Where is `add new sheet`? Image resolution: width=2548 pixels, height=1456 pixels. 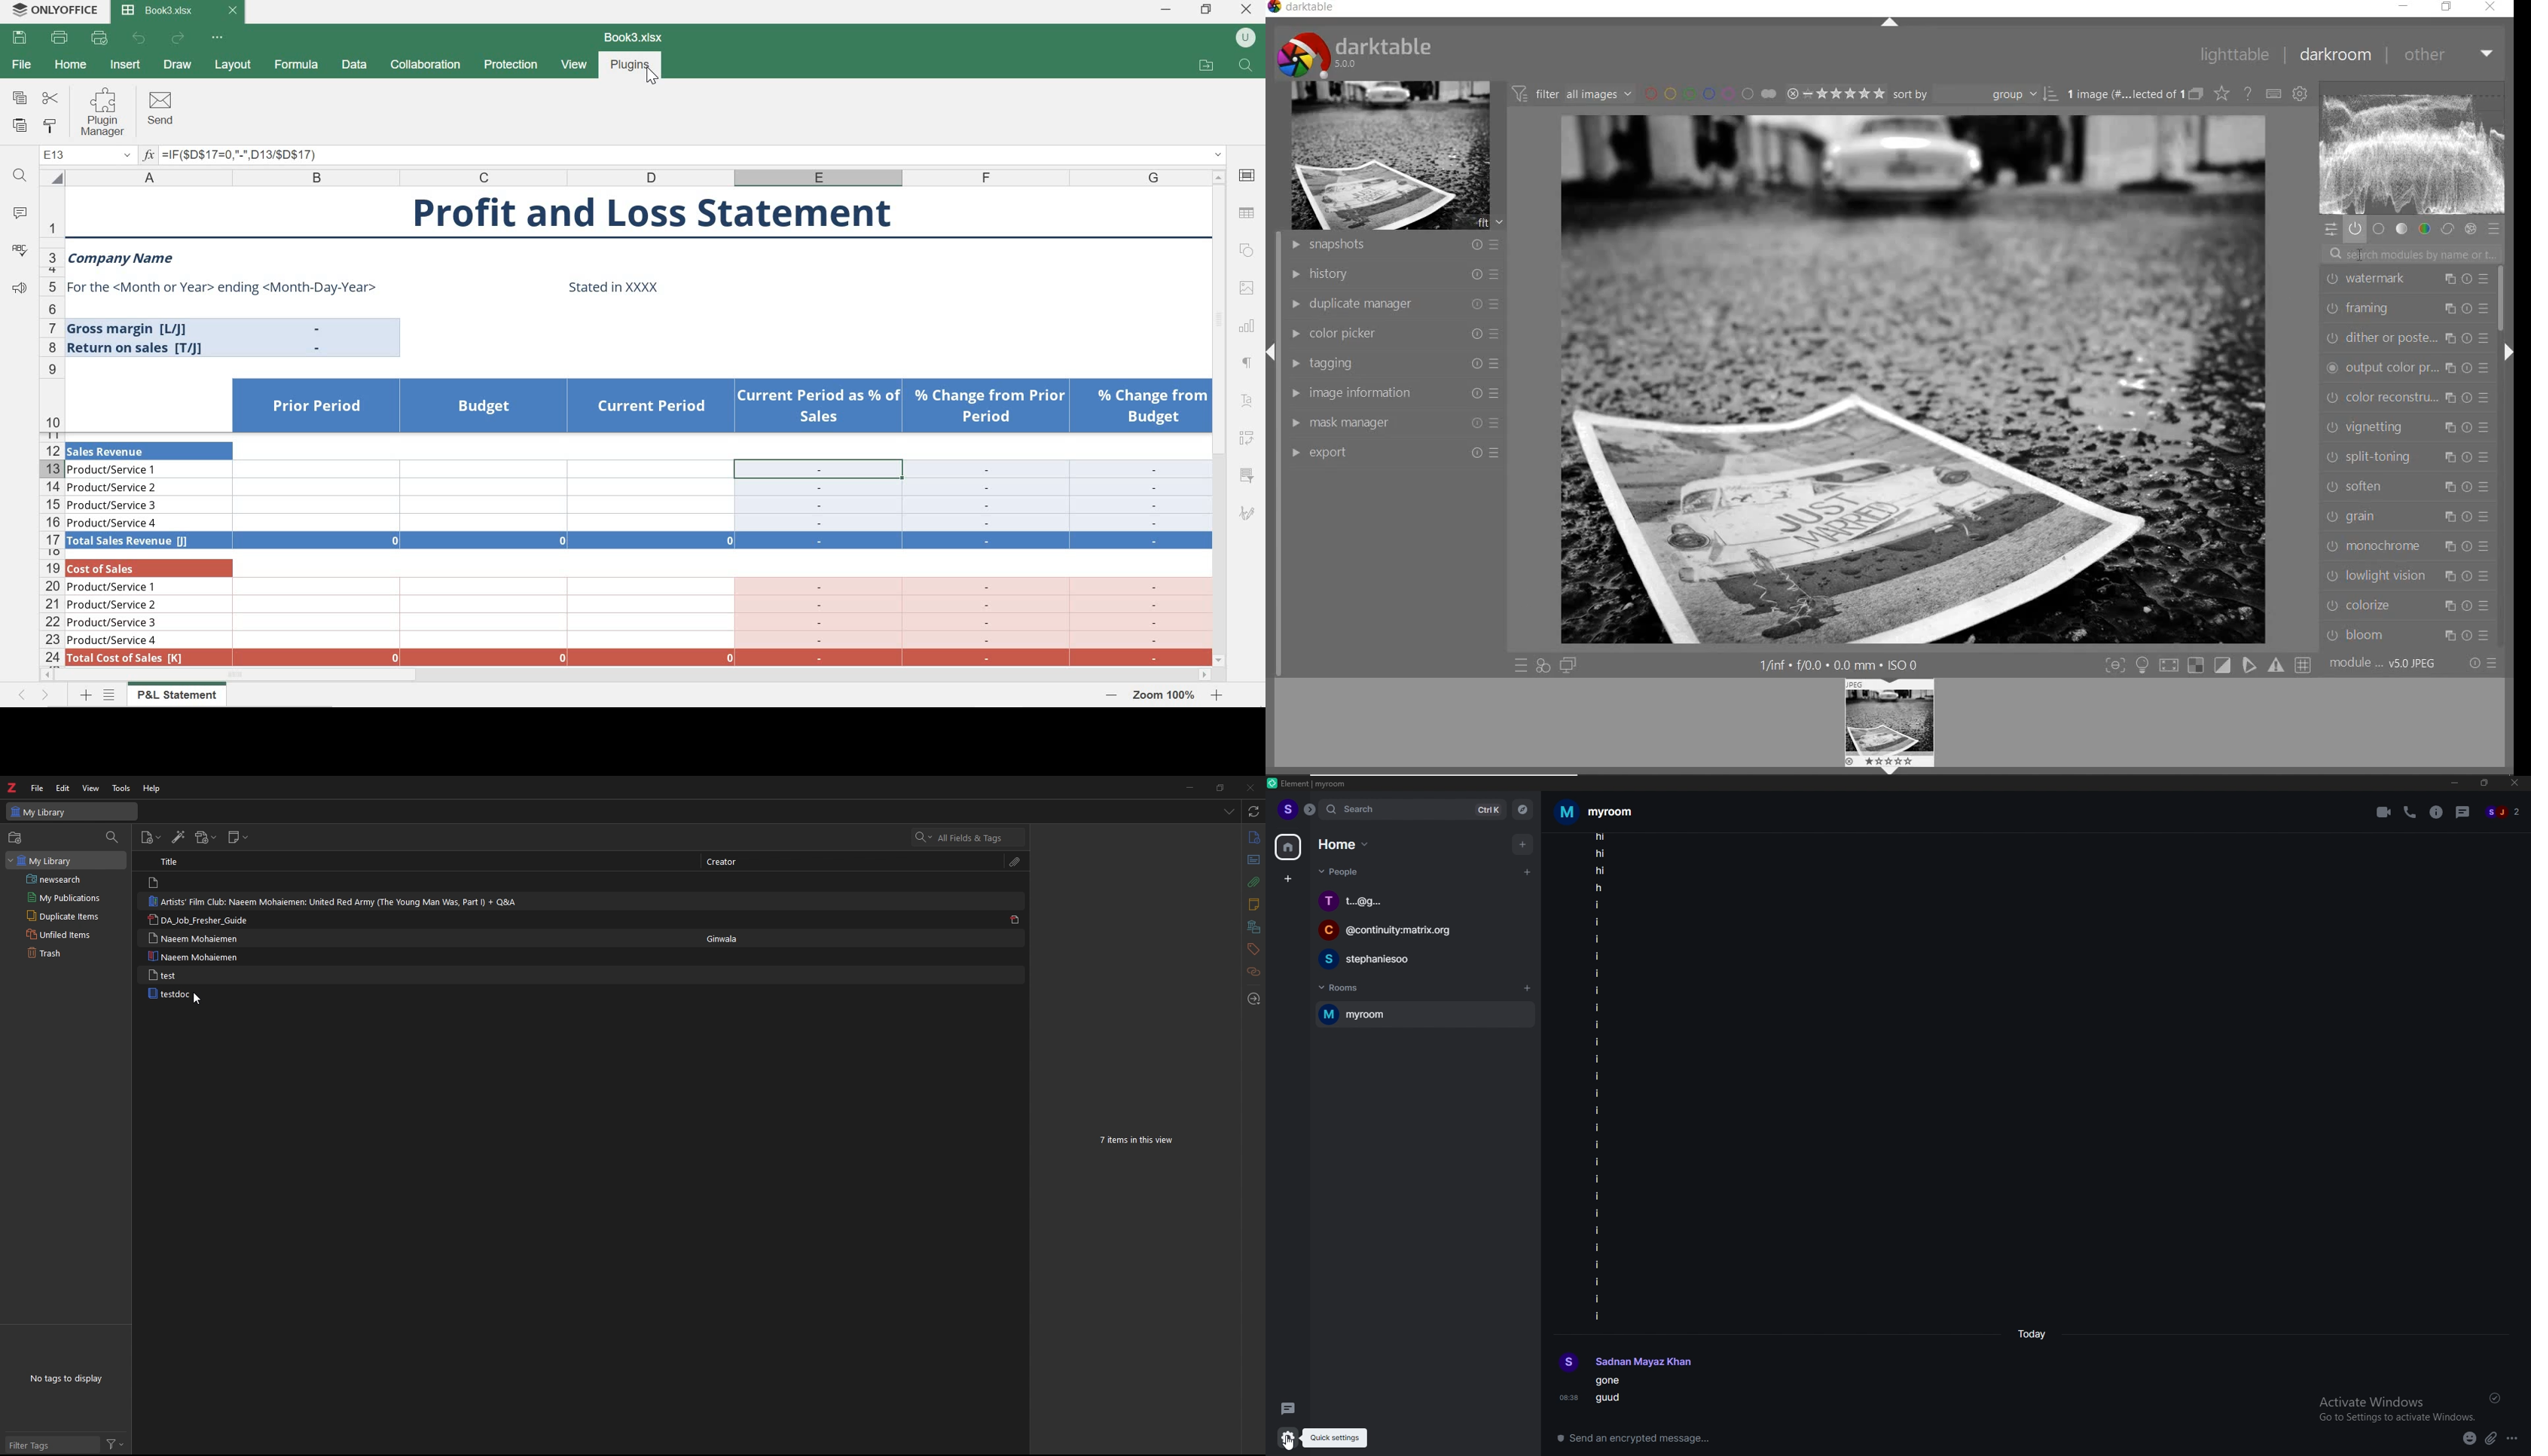
add new sheet is located at coordinates (84, 696).